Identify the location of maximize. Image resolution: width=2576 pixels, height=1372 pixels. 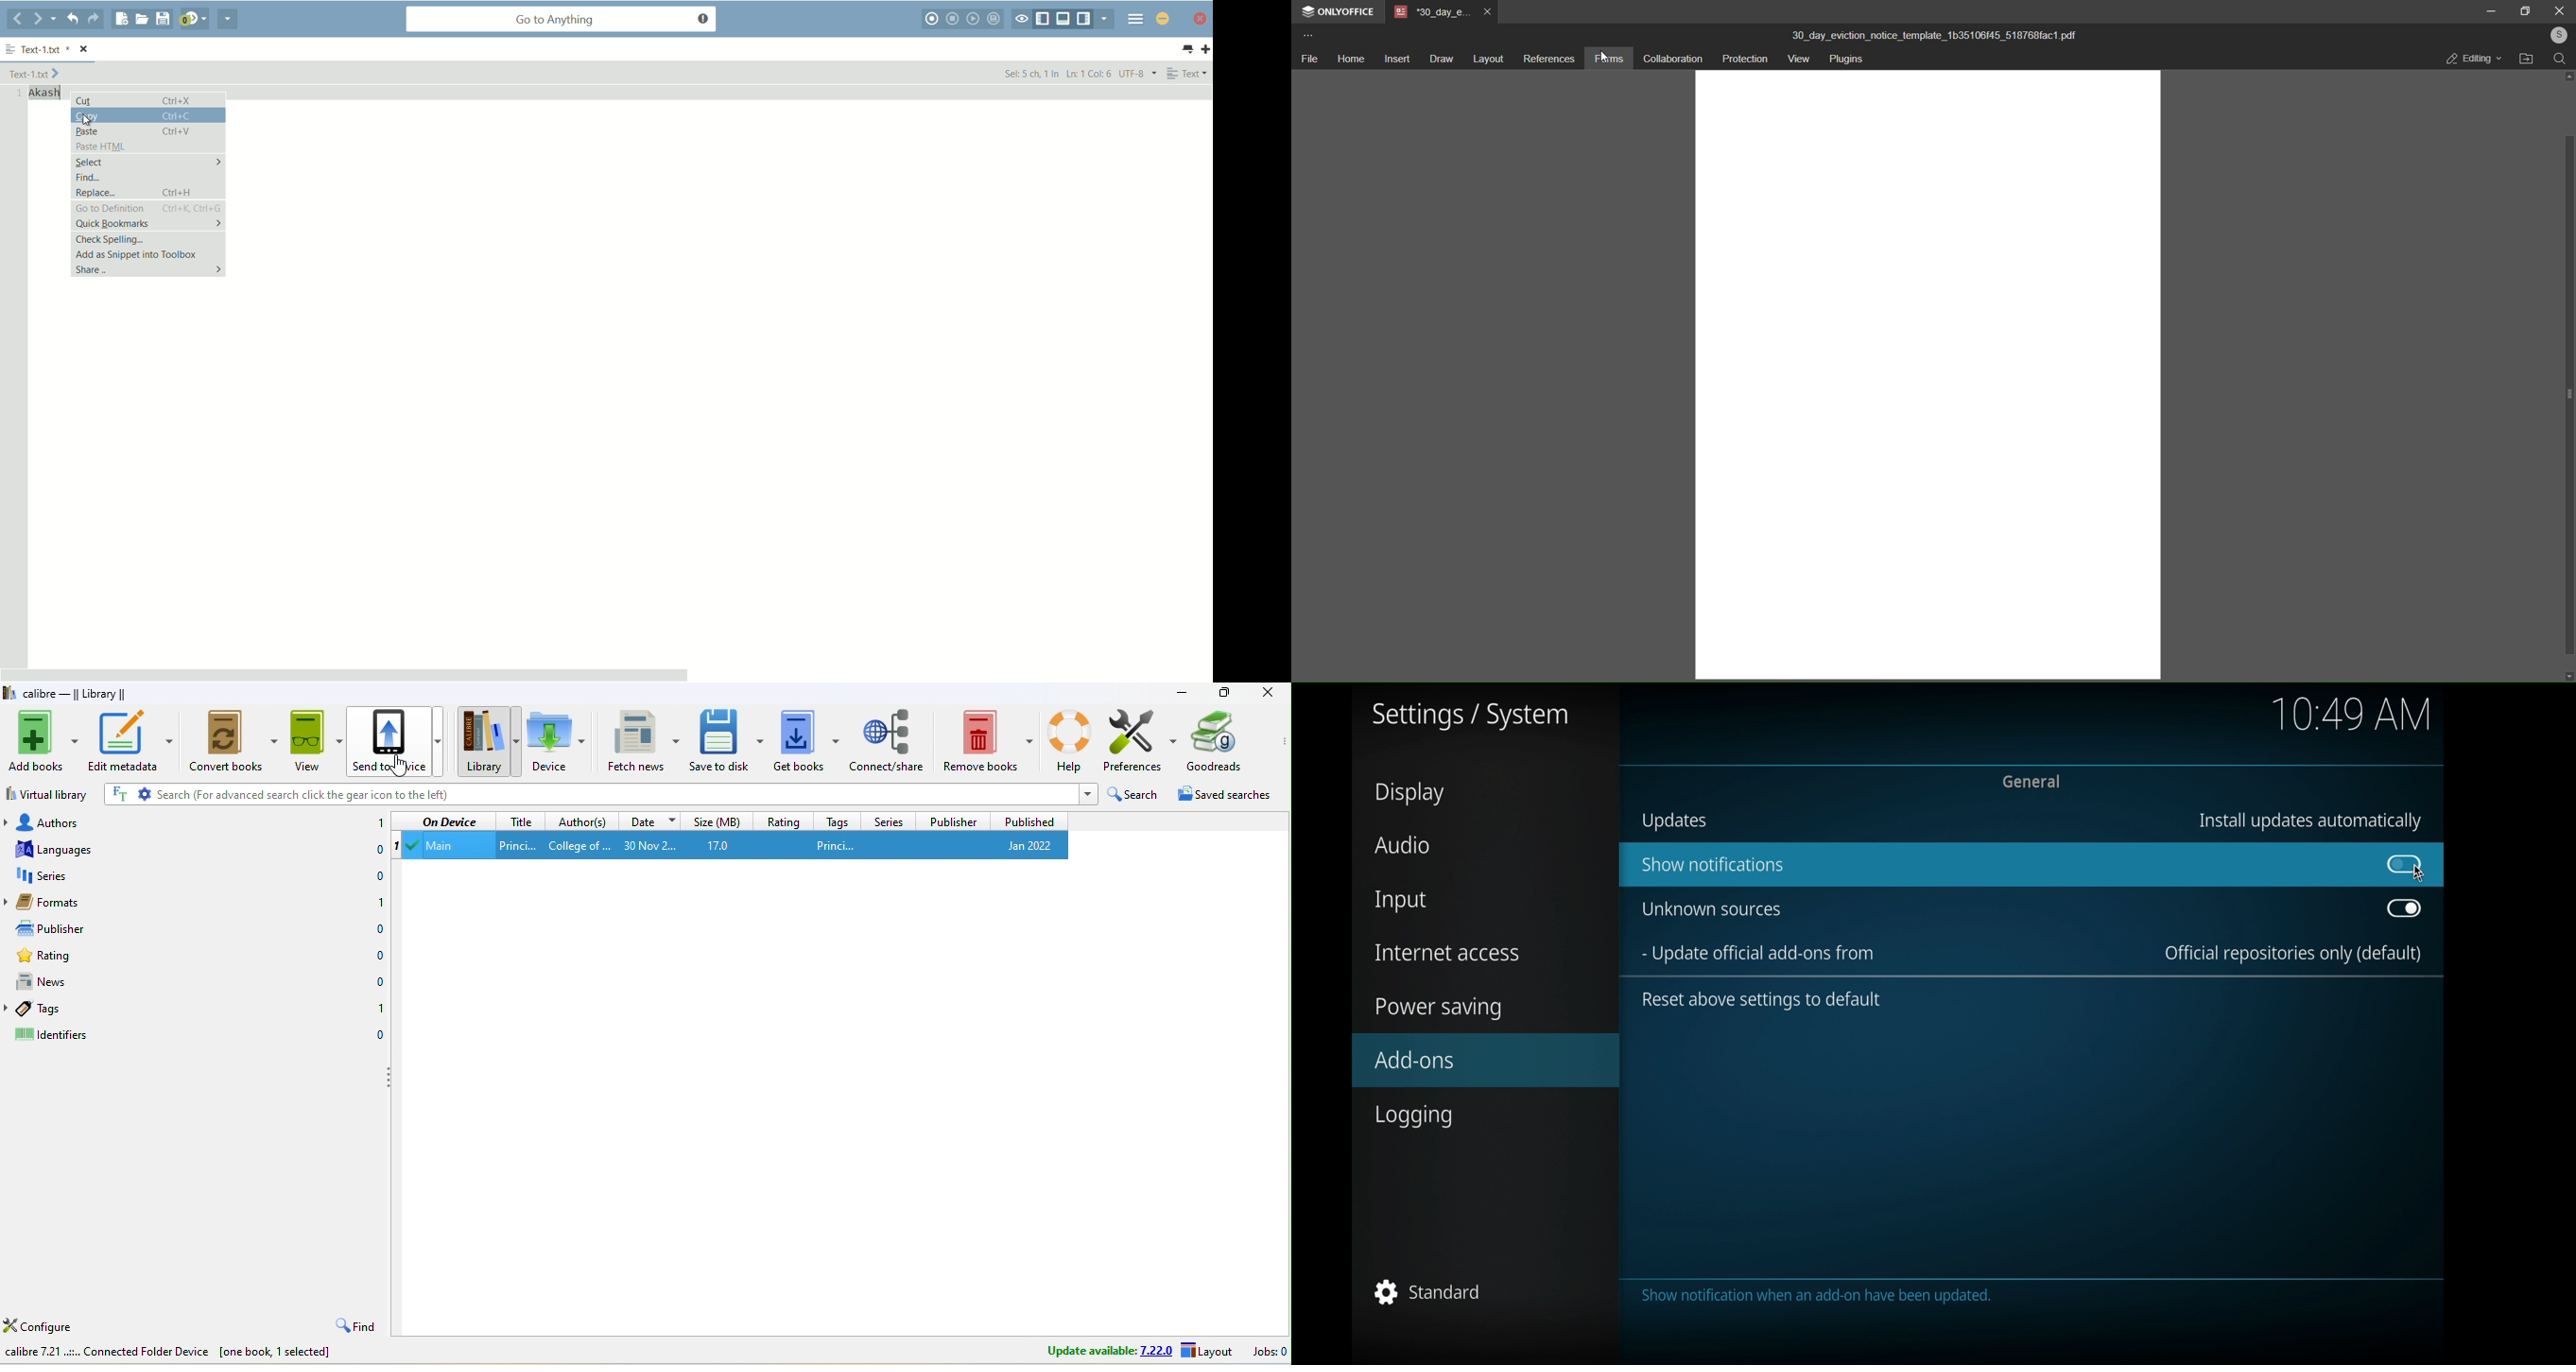
(1226, 693).